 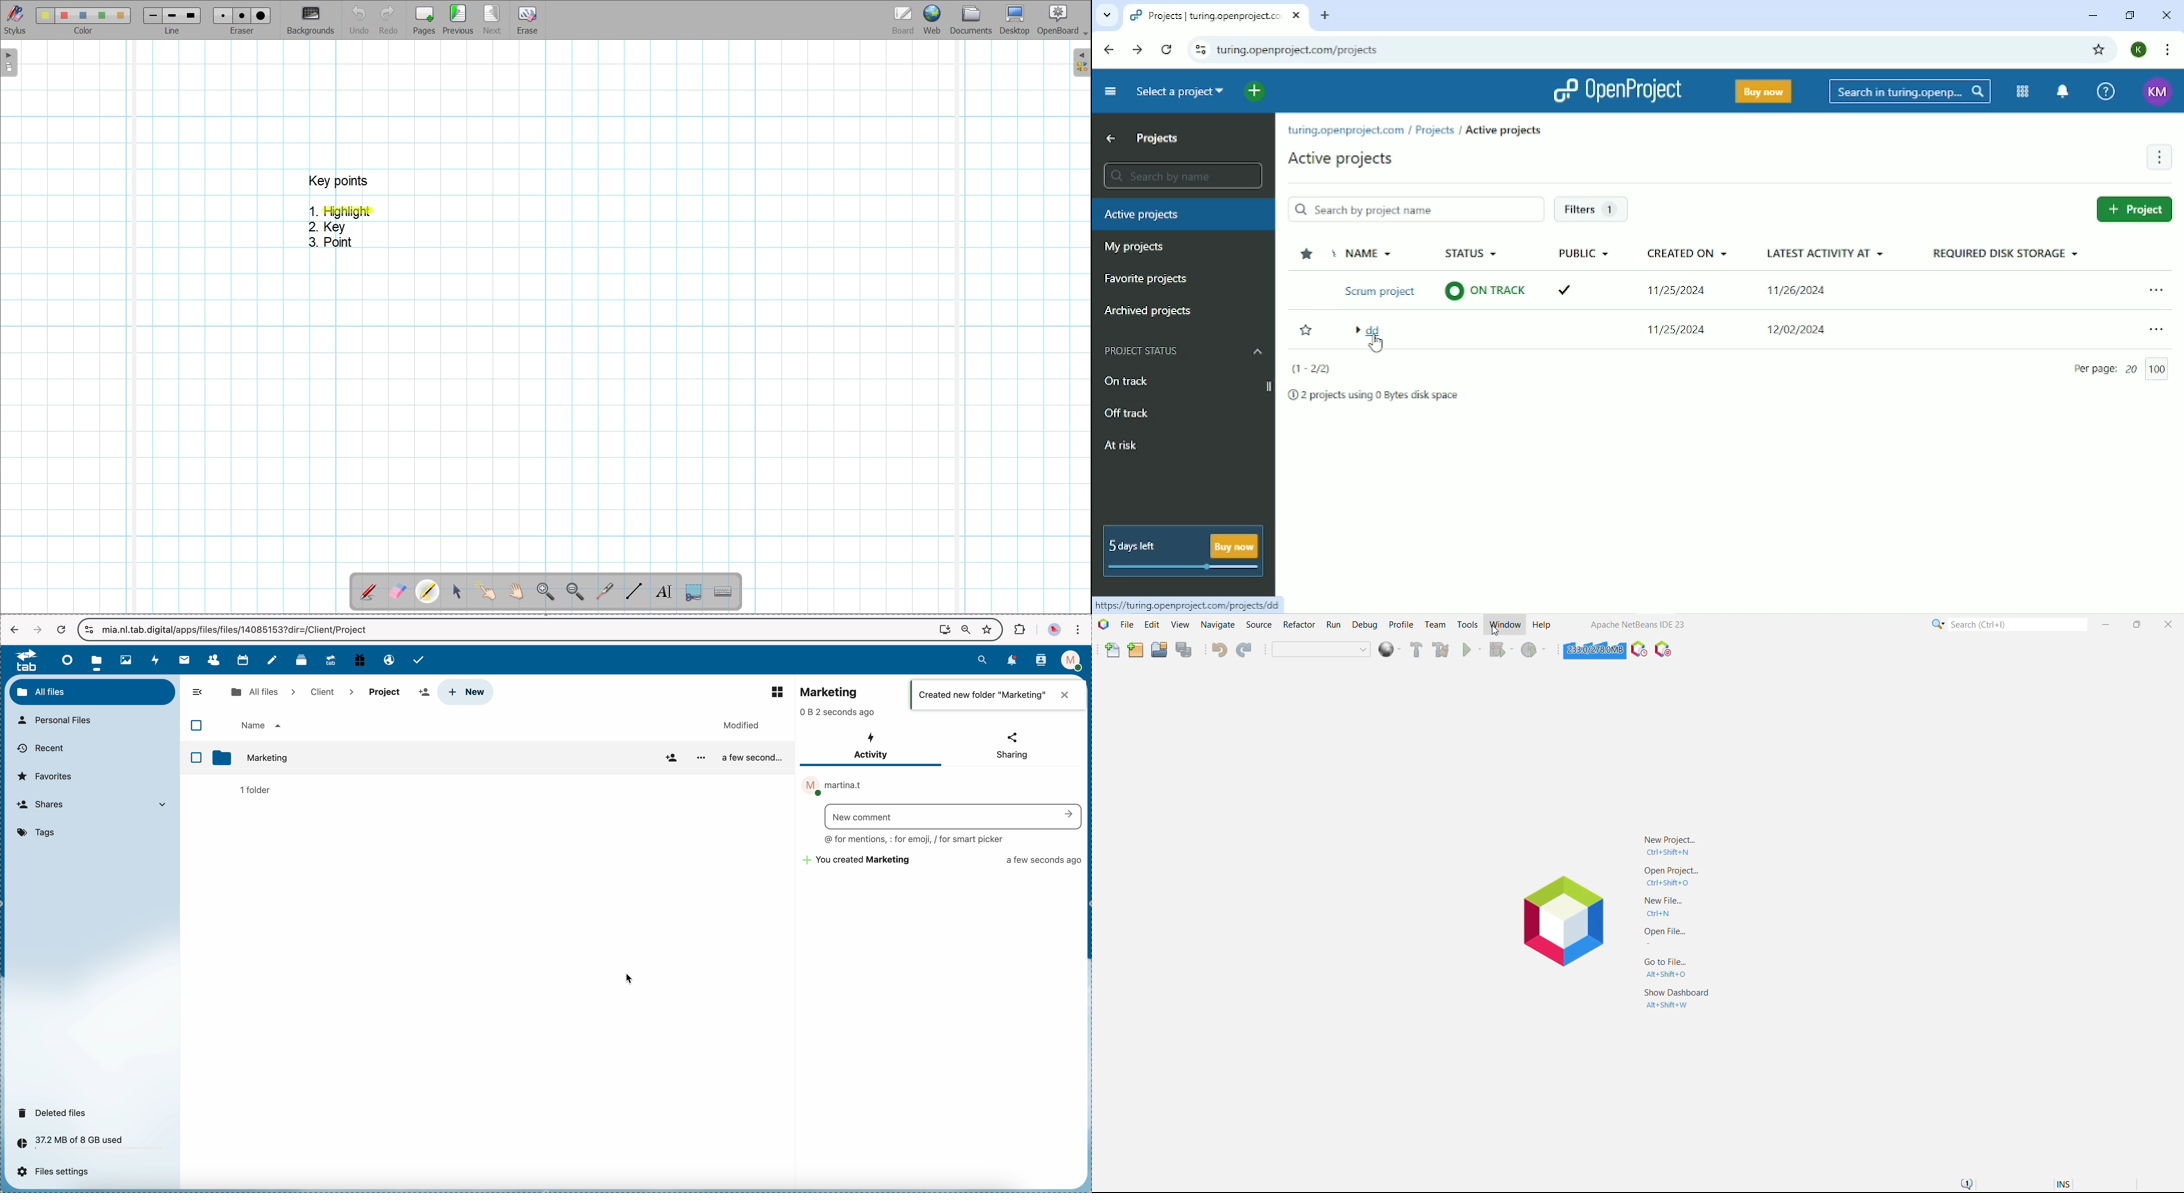 I want to click on Edit, so click(x=1151, y=625).